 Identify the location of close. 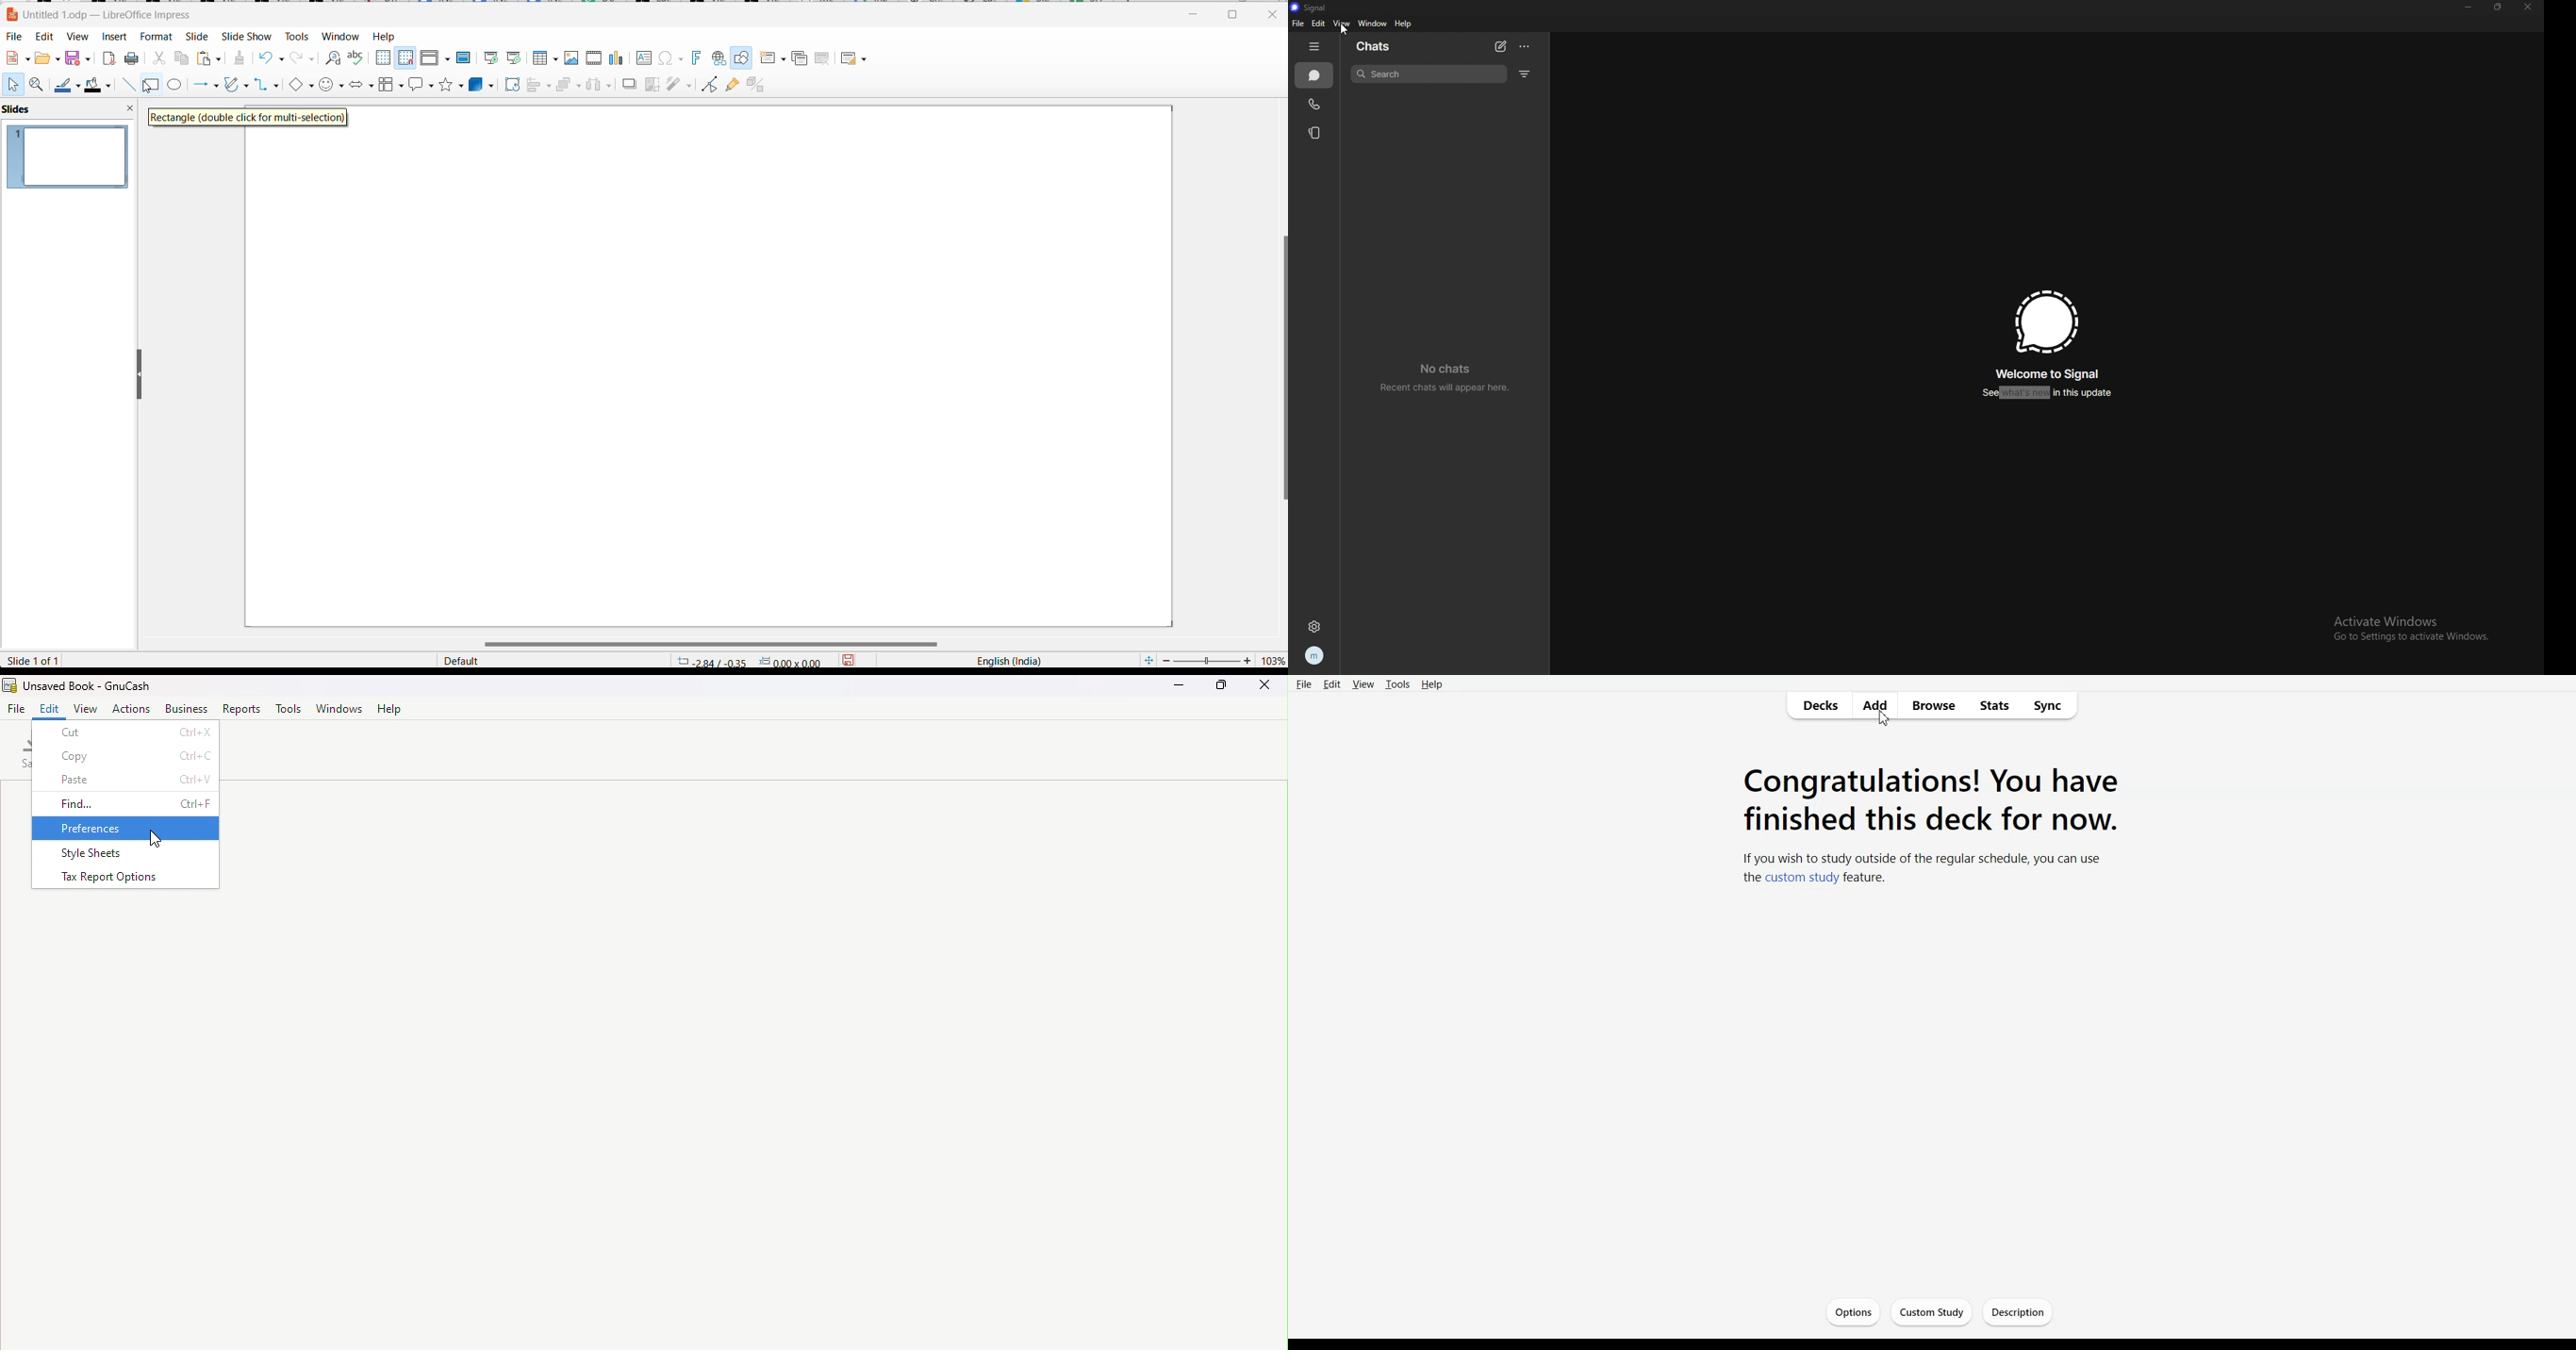
(1273, 14).